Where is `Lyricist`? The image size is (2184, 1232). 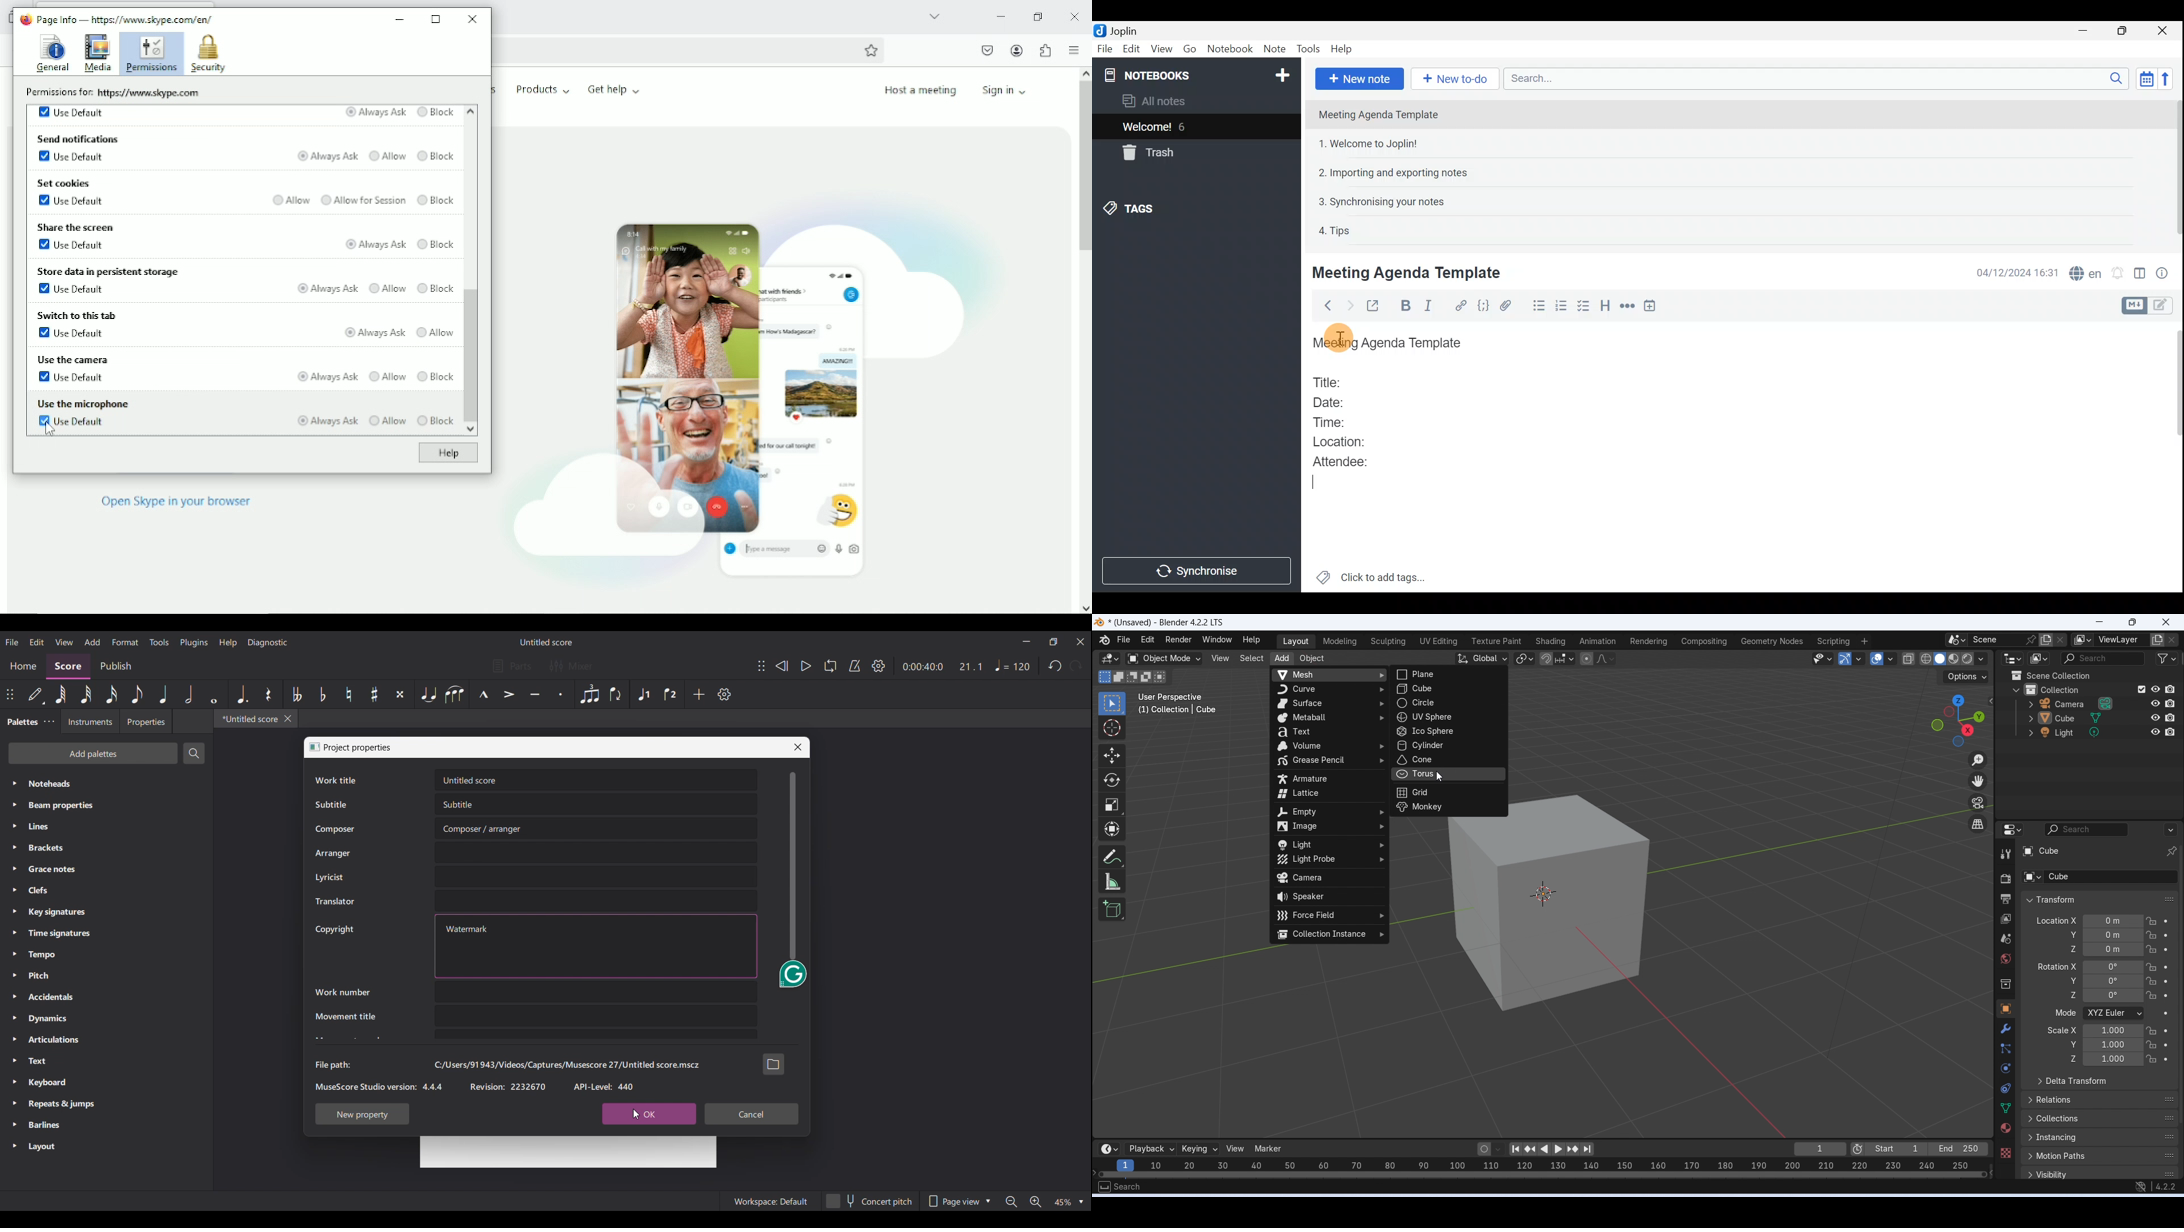
Lyricist is located at coordinates (329, 877).